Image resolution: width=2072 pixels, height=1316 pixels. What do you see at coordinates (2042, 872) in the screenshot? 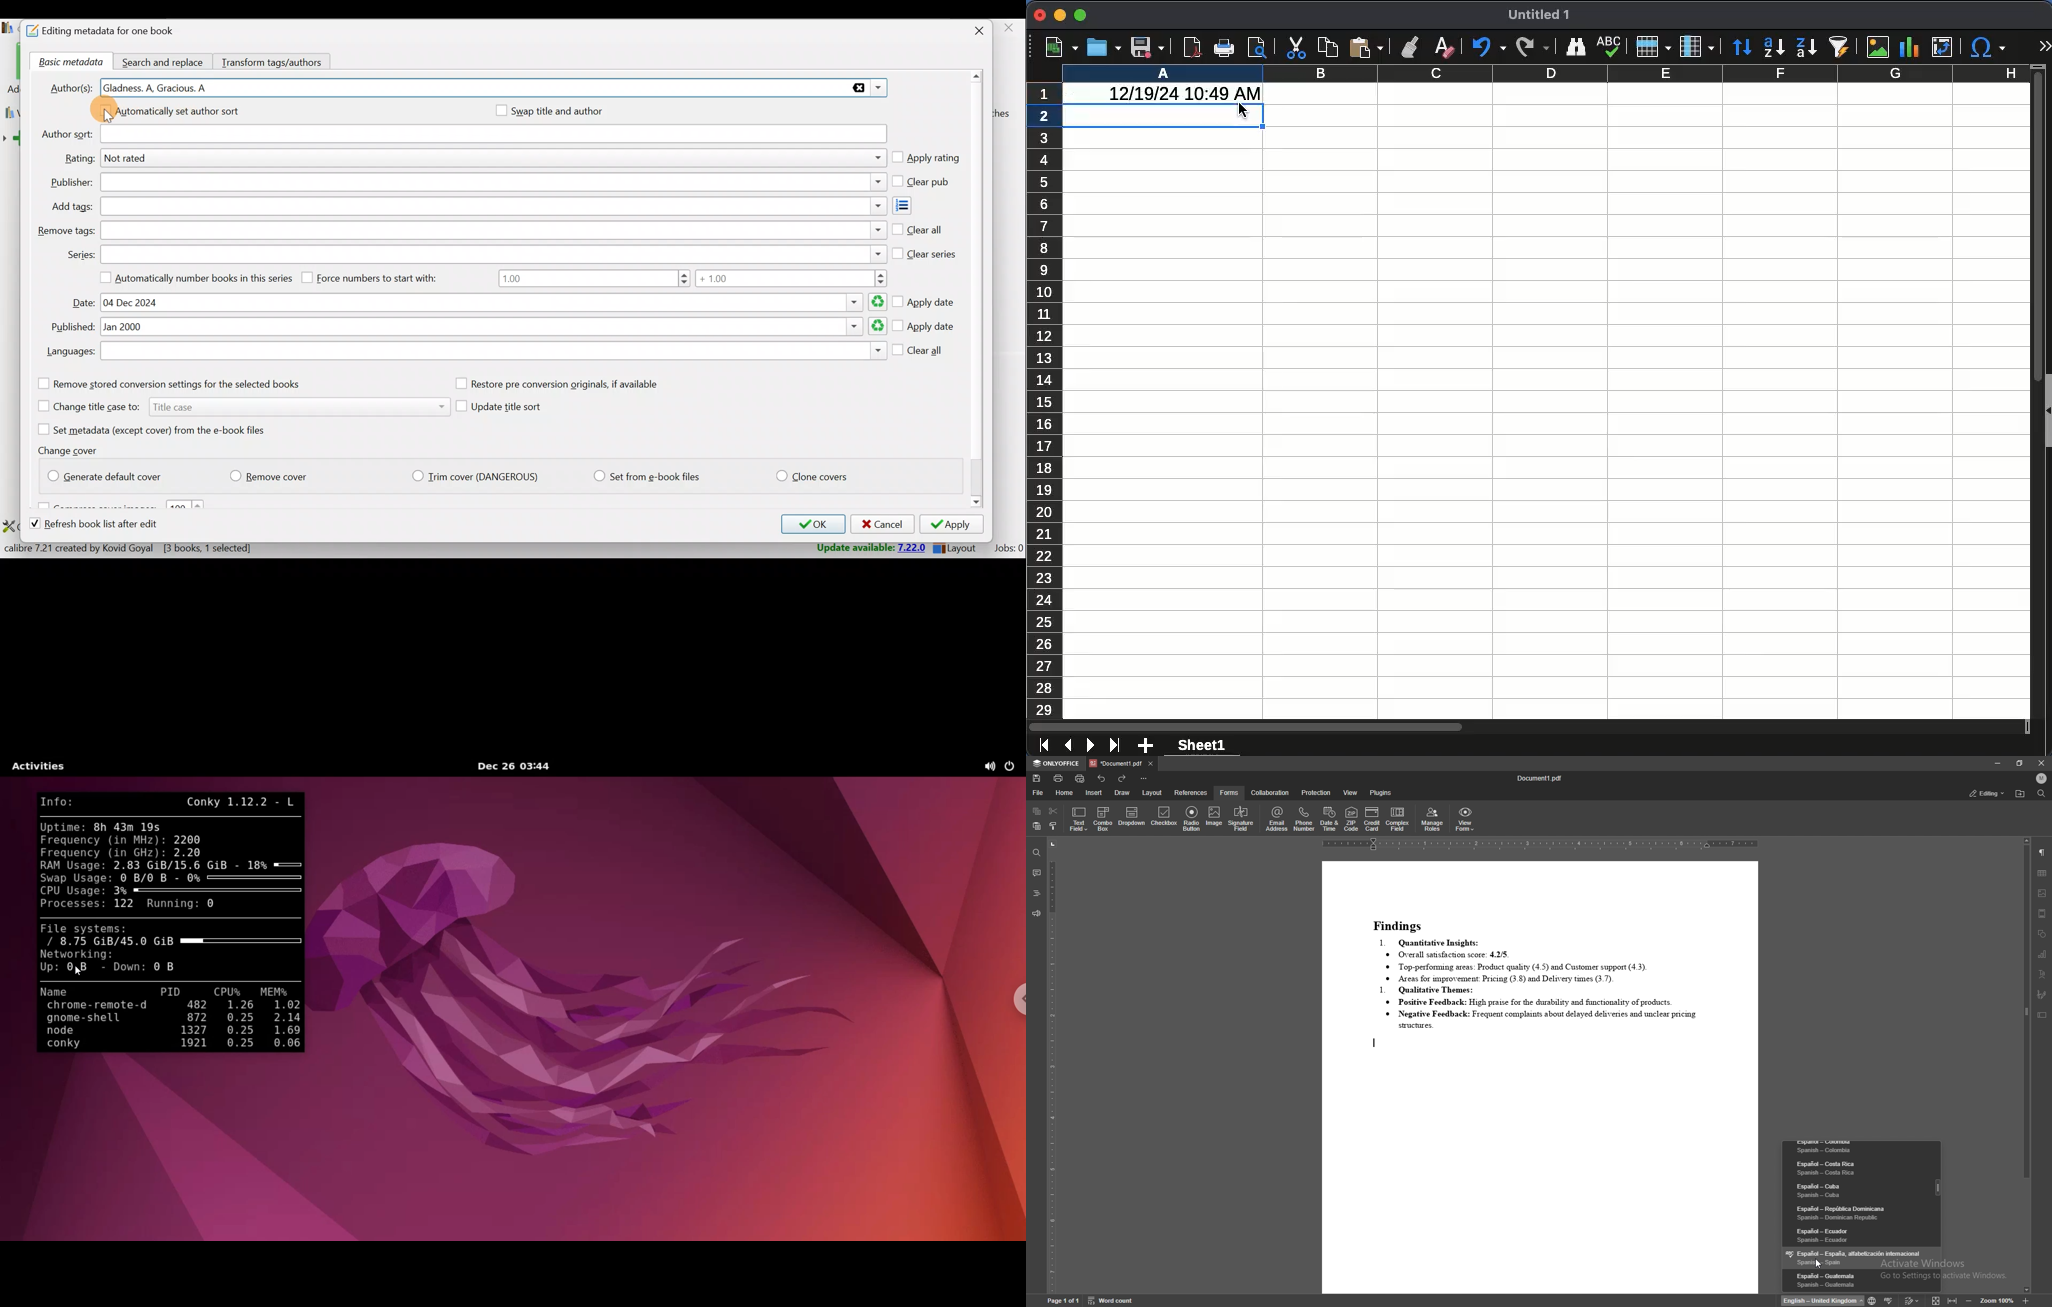
I see `table` at bounding box center [2042, 872].